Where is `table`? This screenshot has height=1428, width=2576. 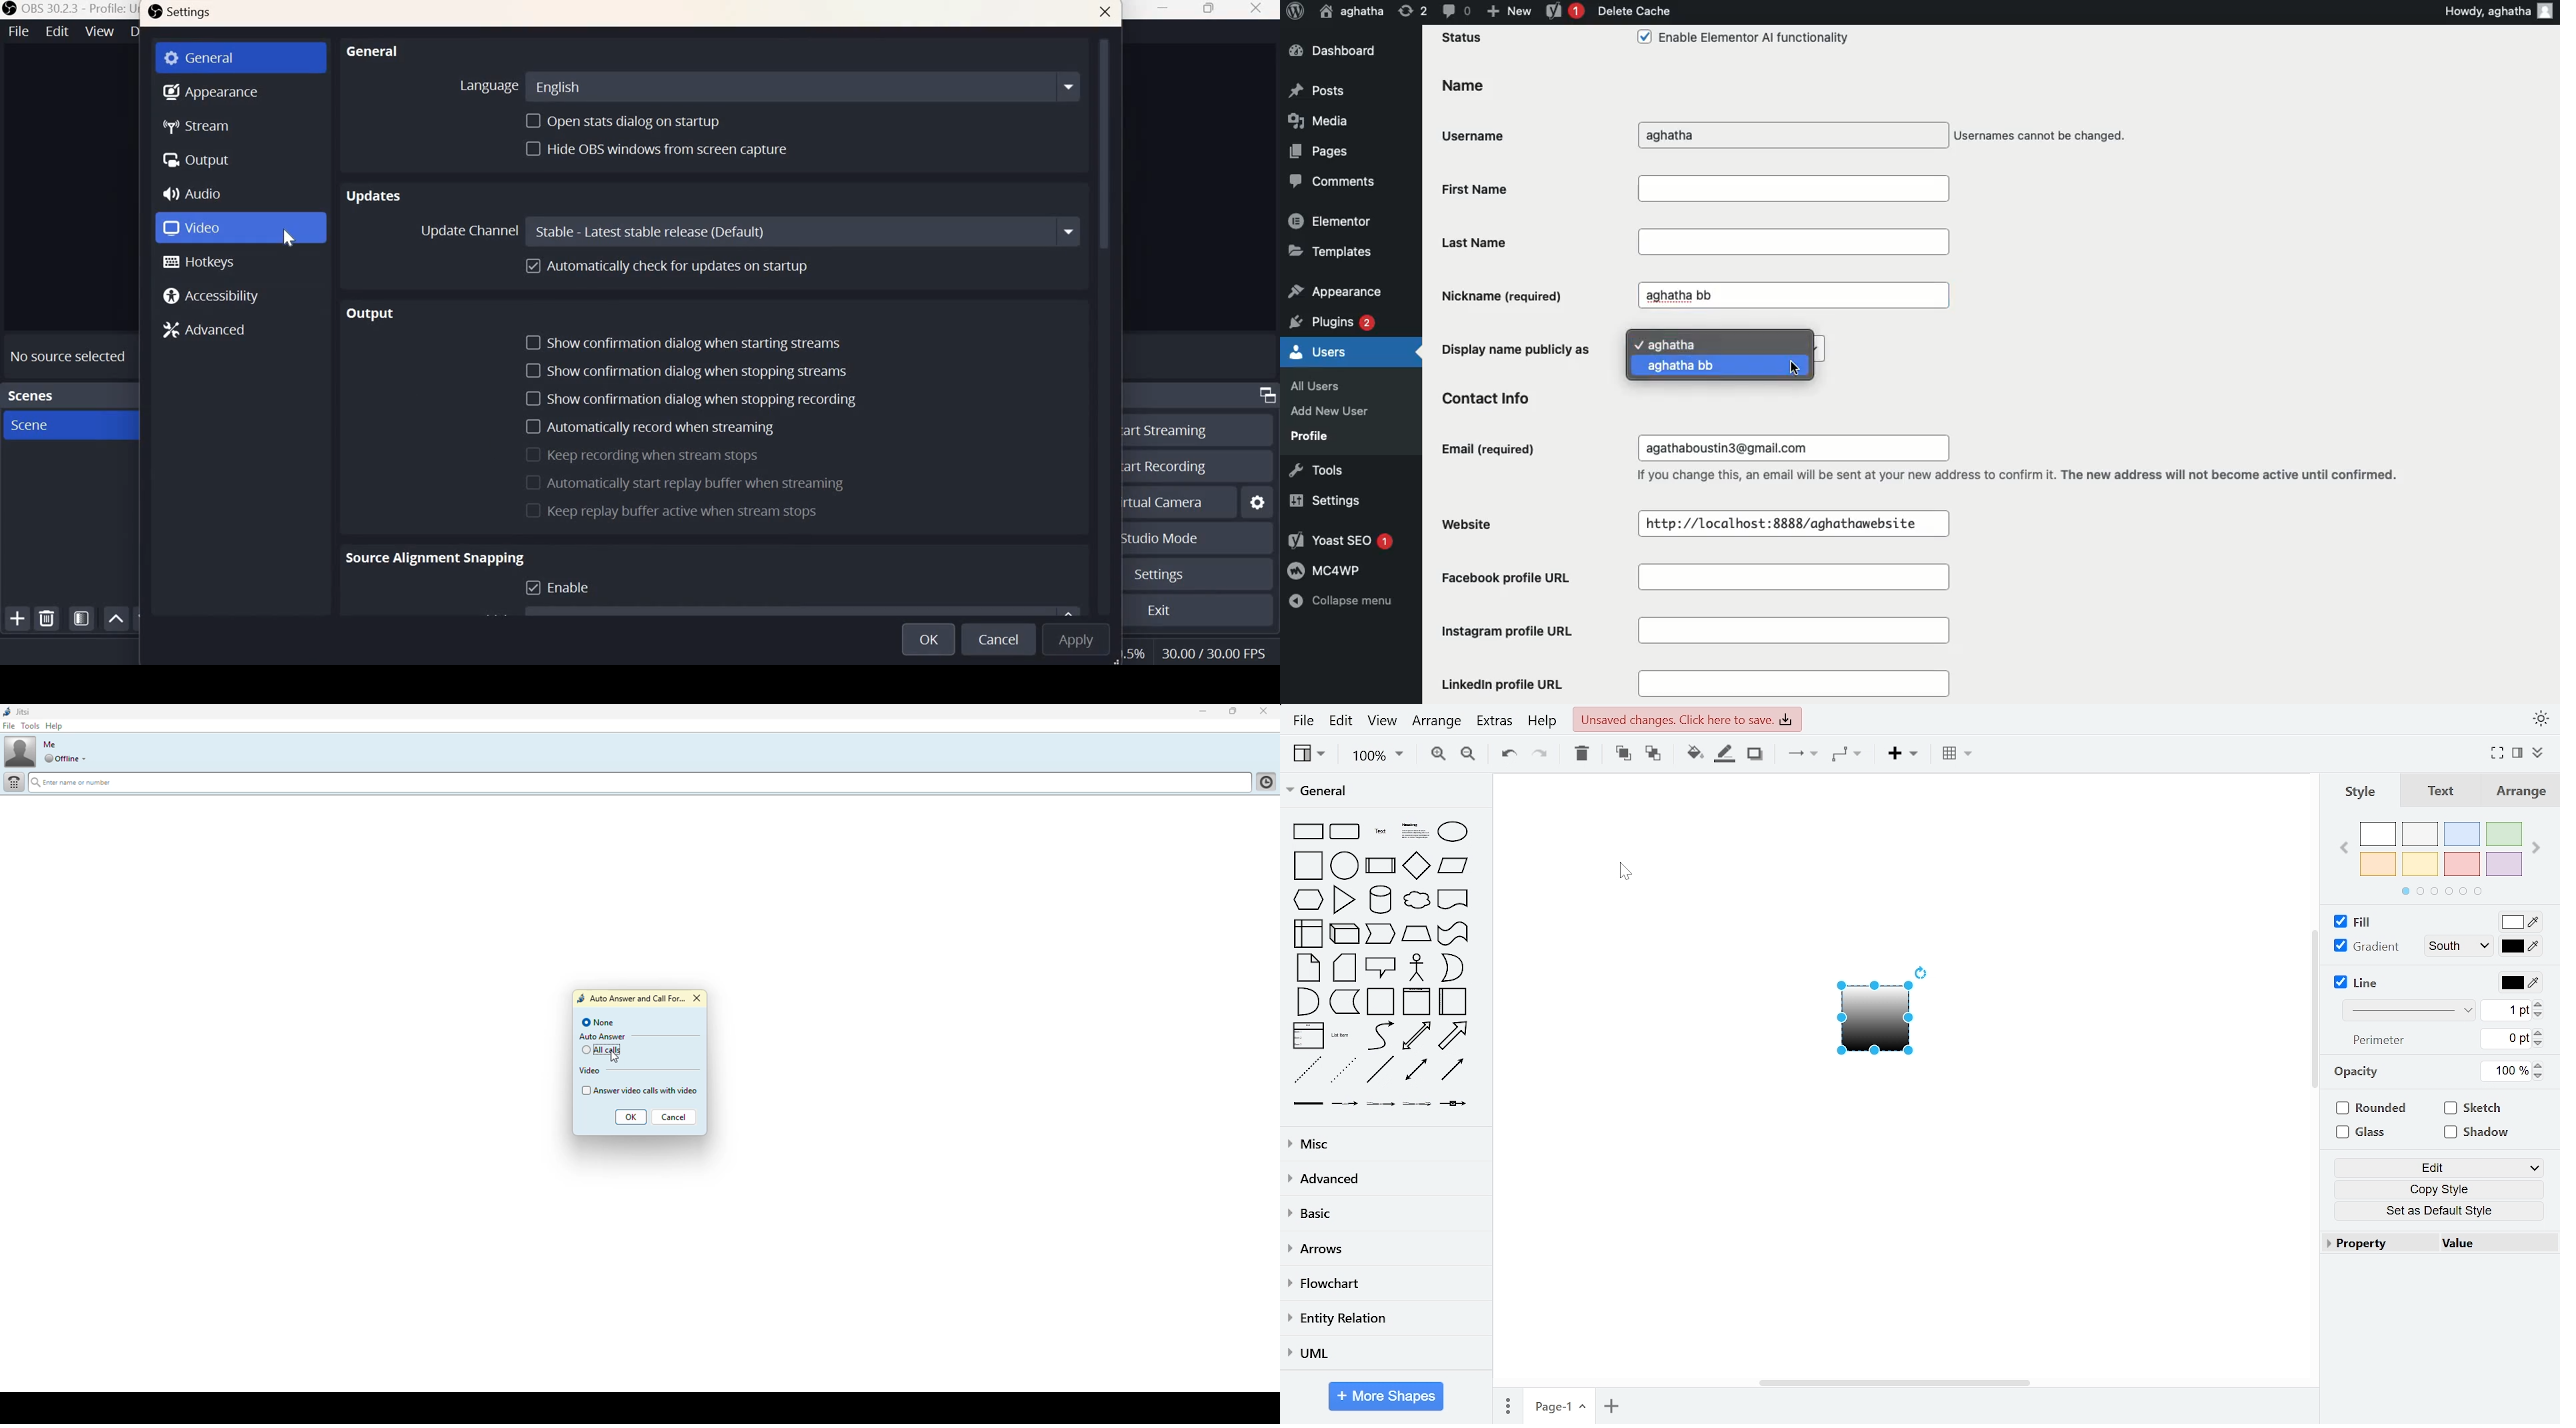
table is located at coordinates (1954, 756).